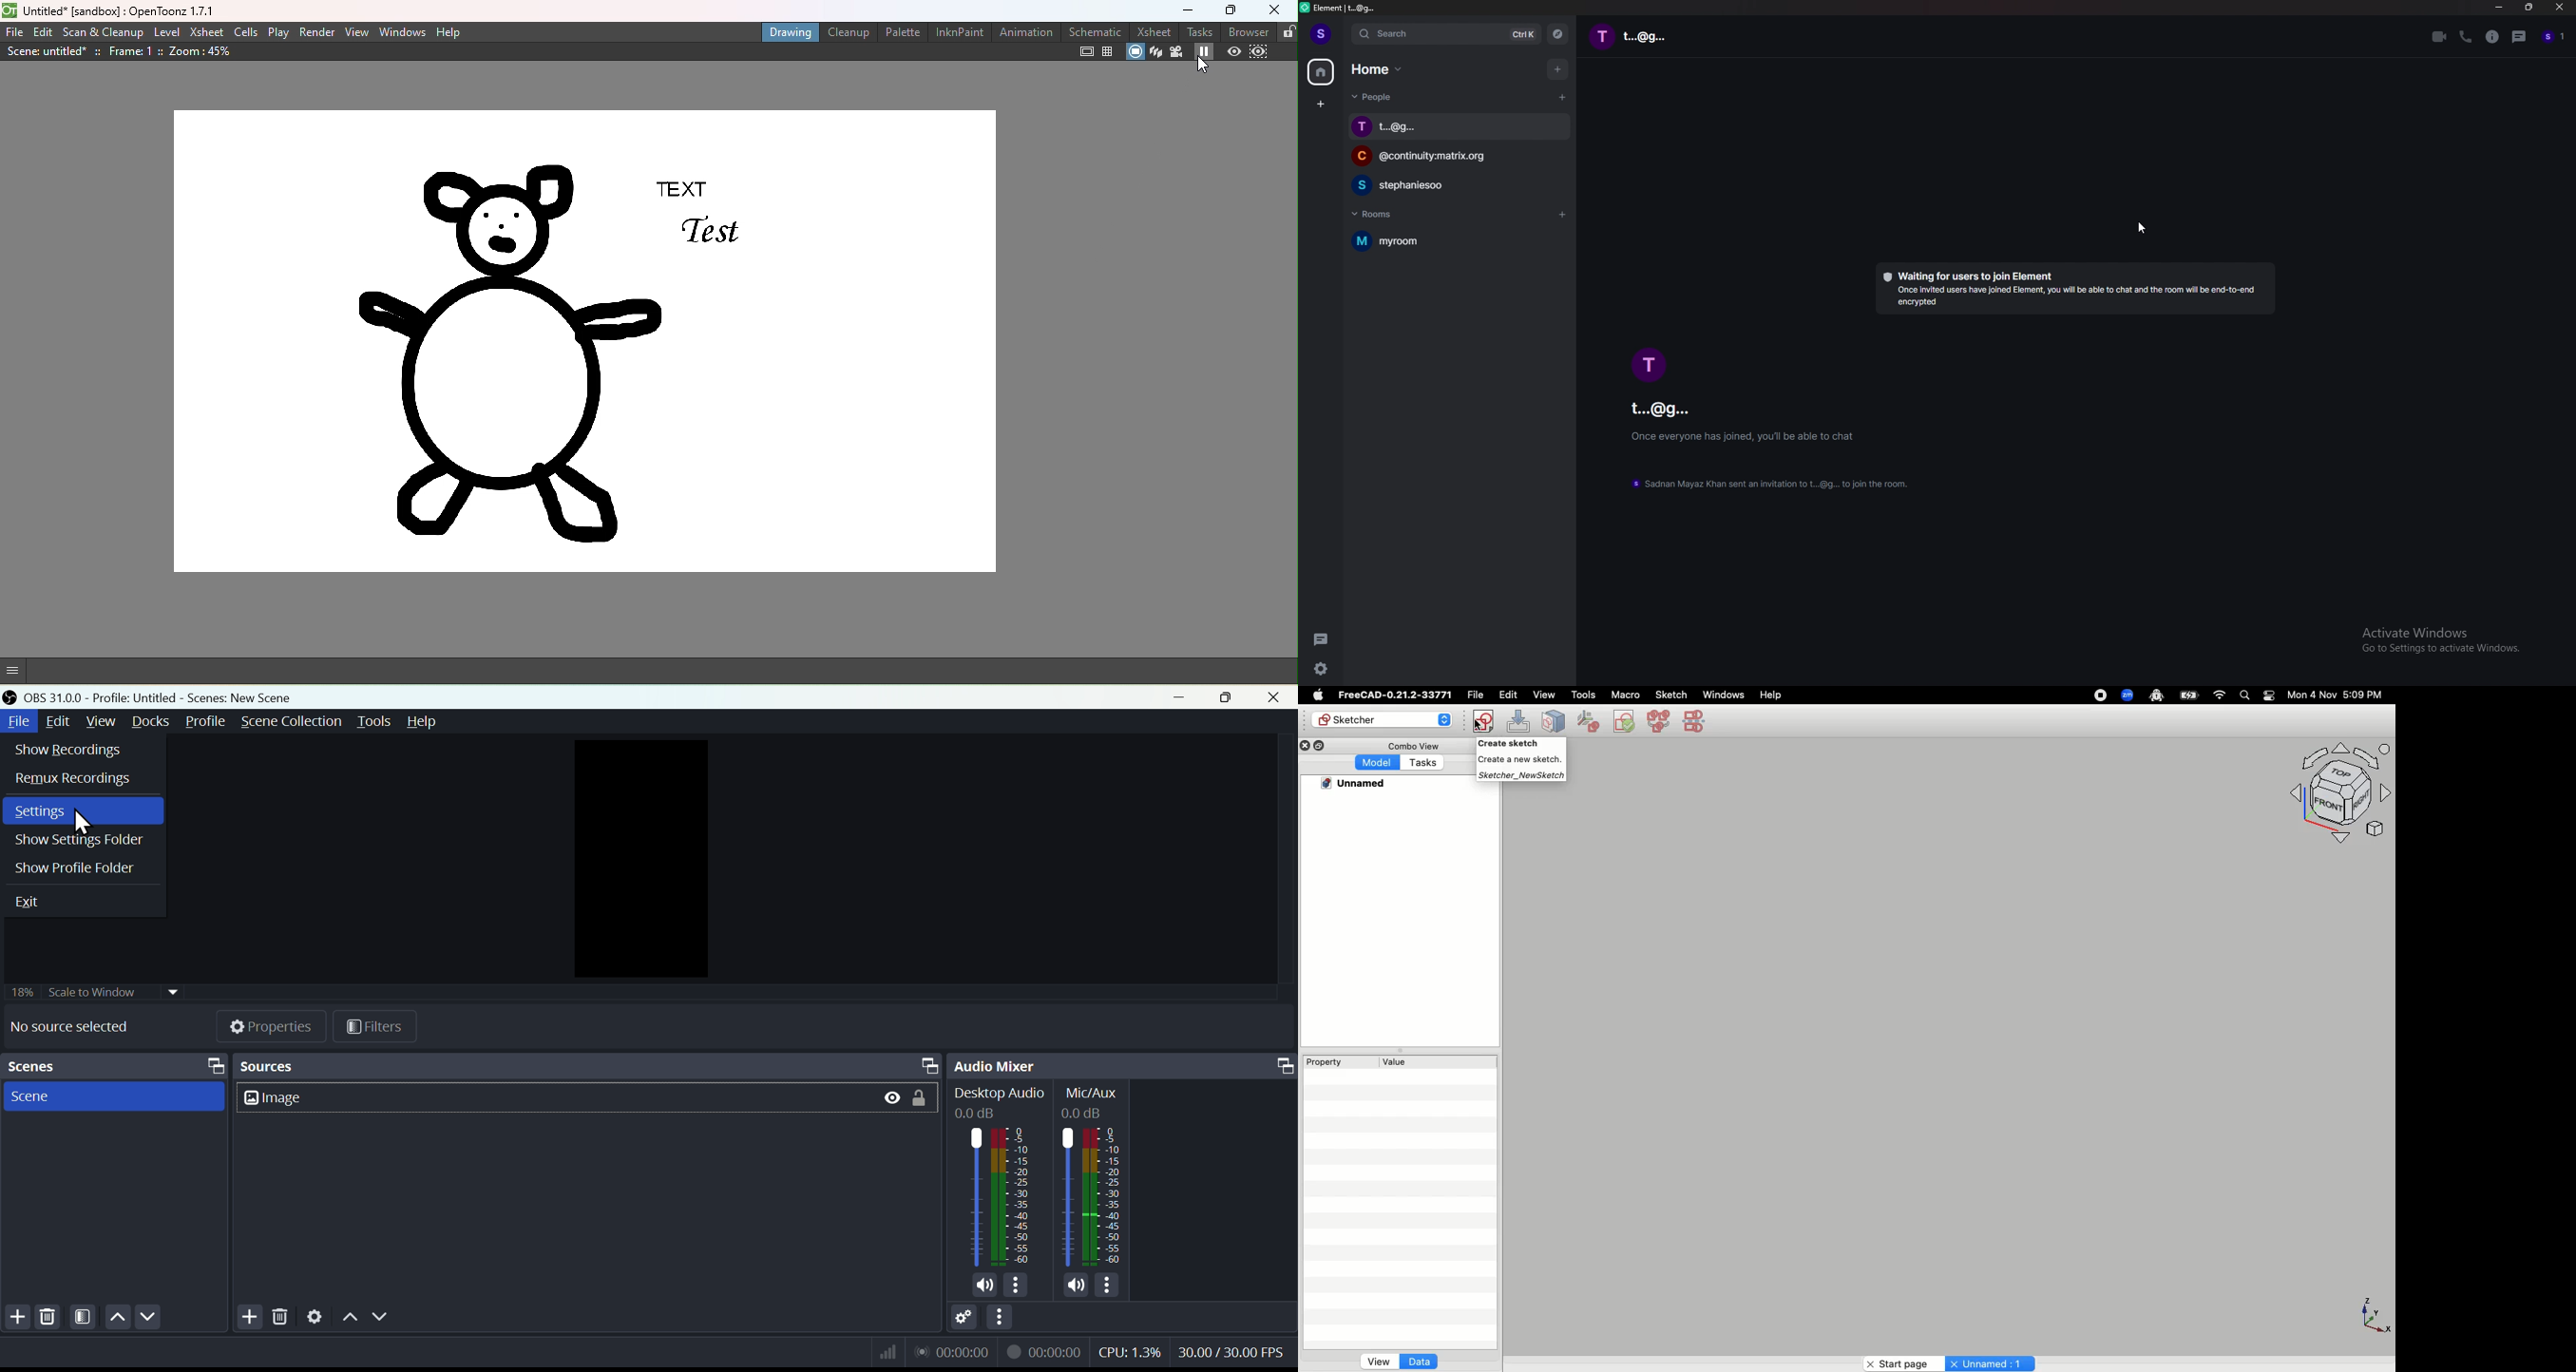 This screenshot has width=2576, height=1372. Describe the element at coordinates (1124, 1063) in the screenshot. I see `Audio mixer` at that location.